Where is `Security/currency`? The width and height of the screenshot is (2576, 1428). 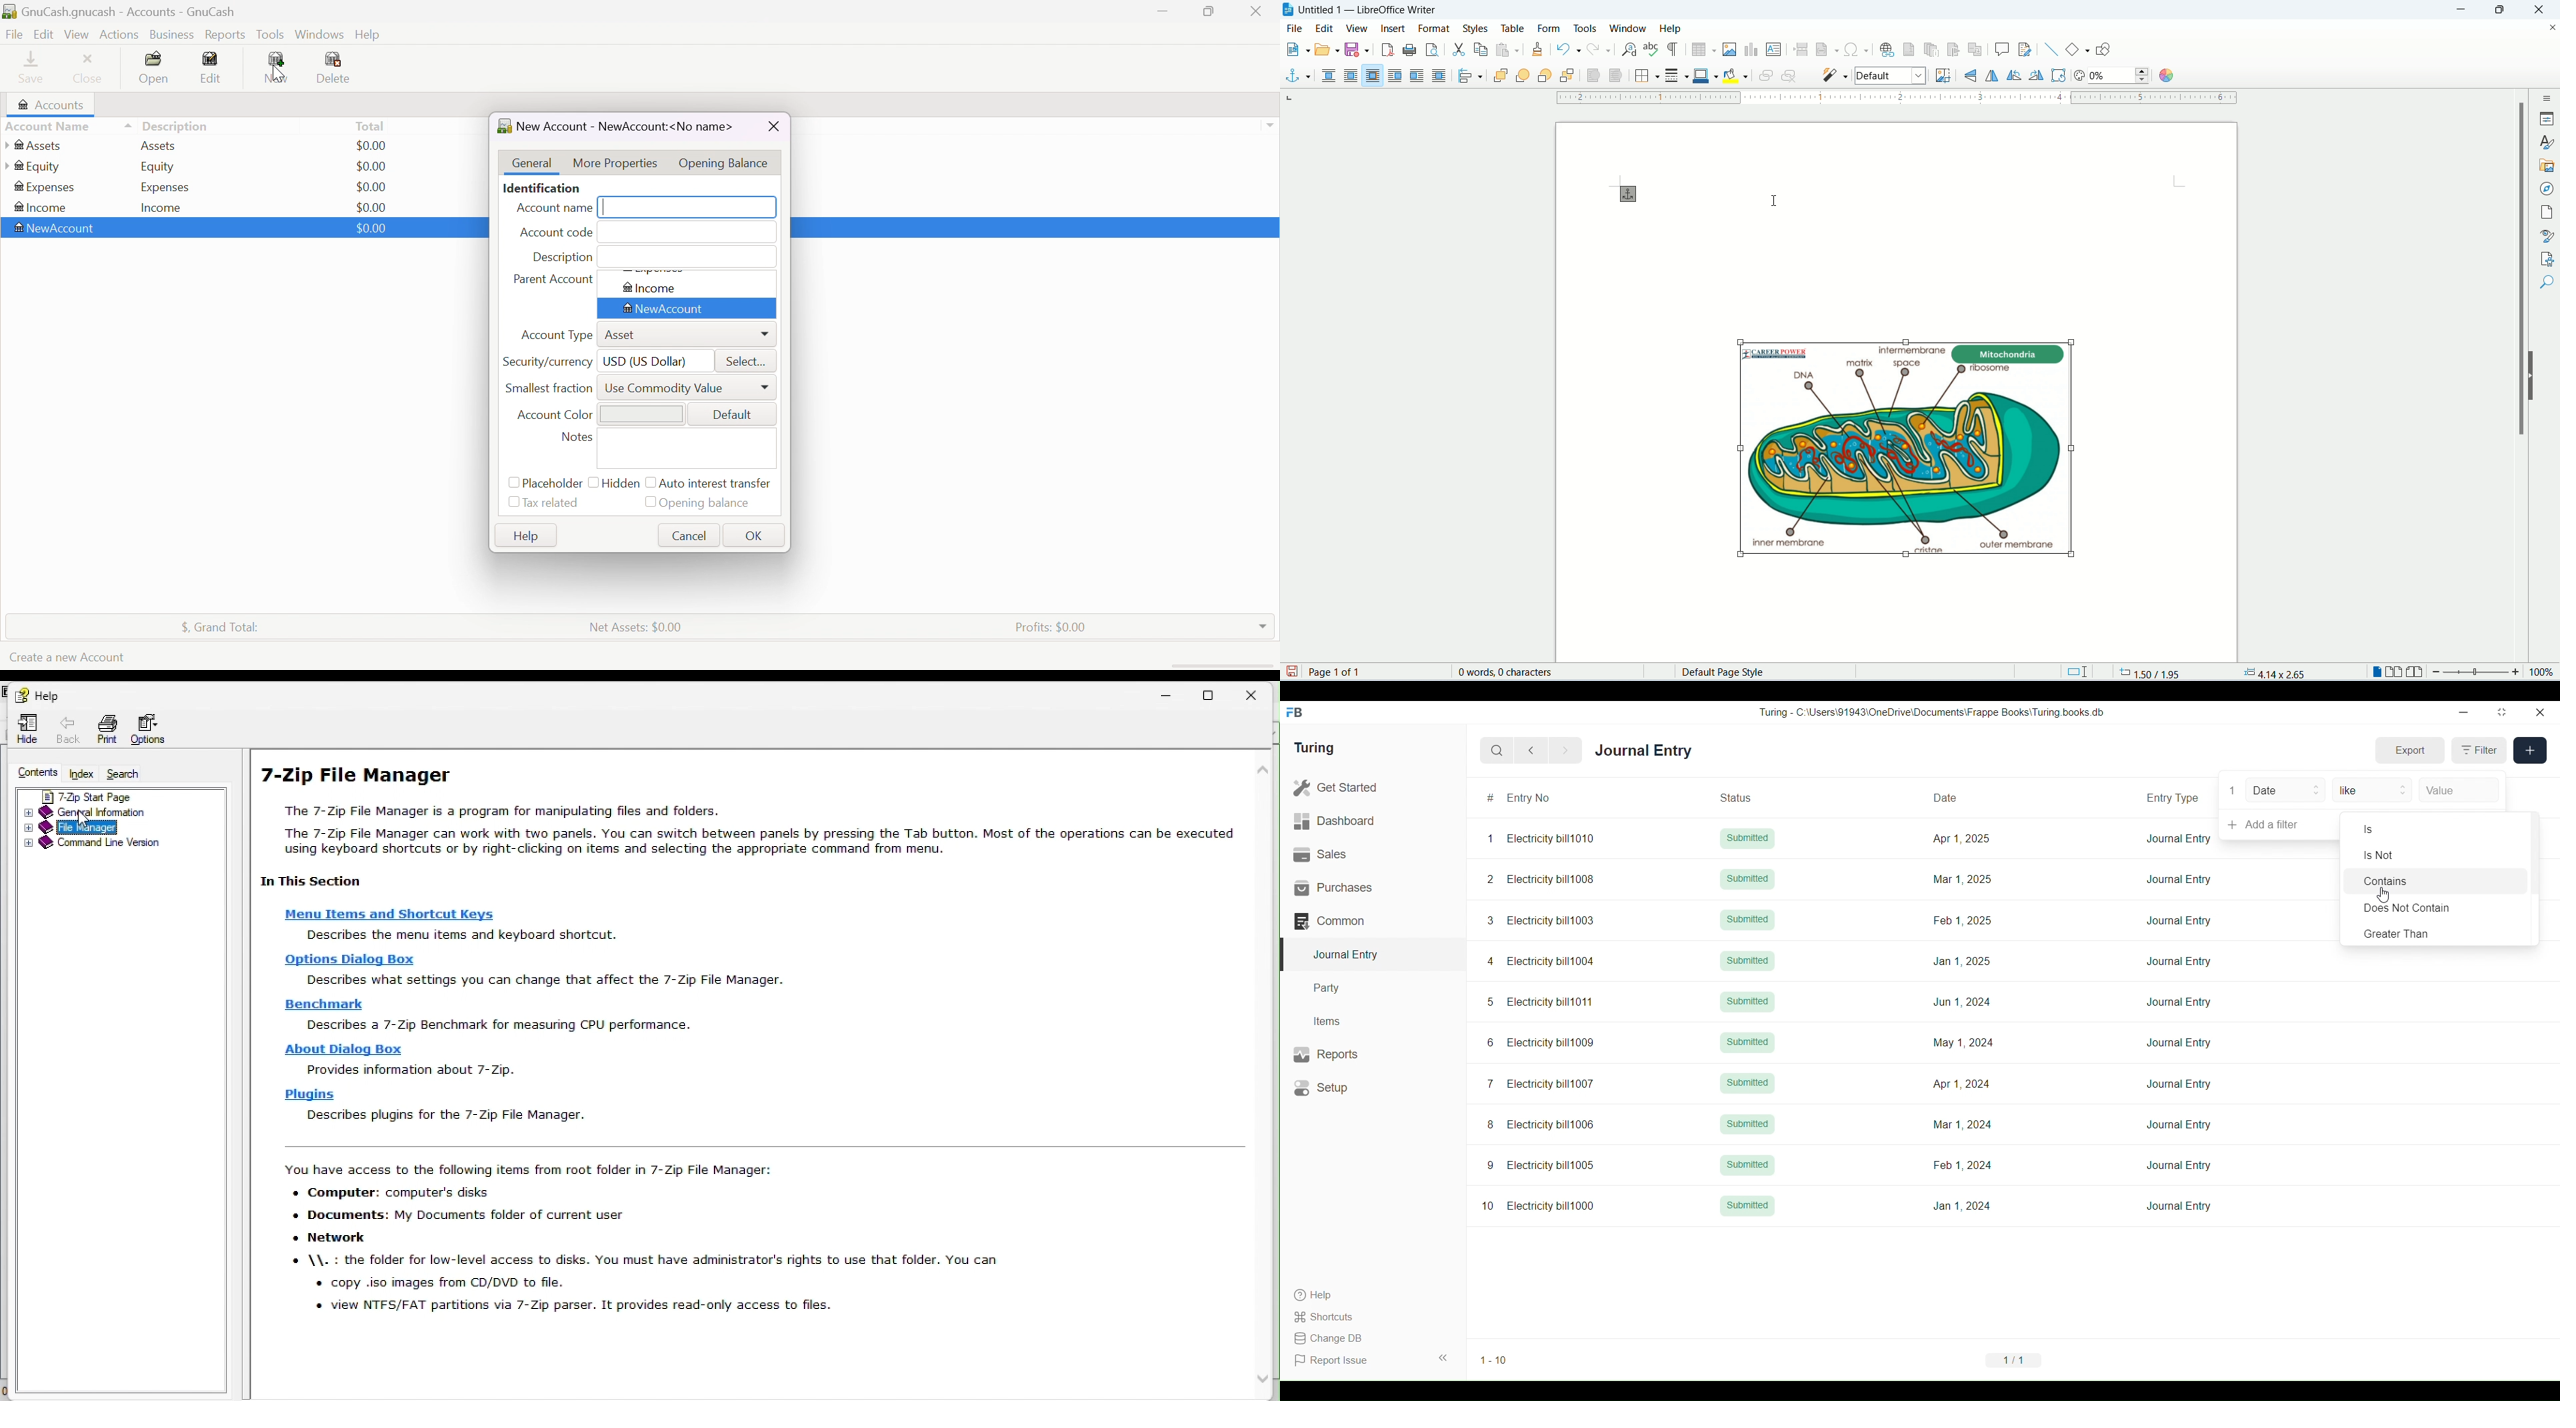
Security/currency is located at coordinates (547, 364).